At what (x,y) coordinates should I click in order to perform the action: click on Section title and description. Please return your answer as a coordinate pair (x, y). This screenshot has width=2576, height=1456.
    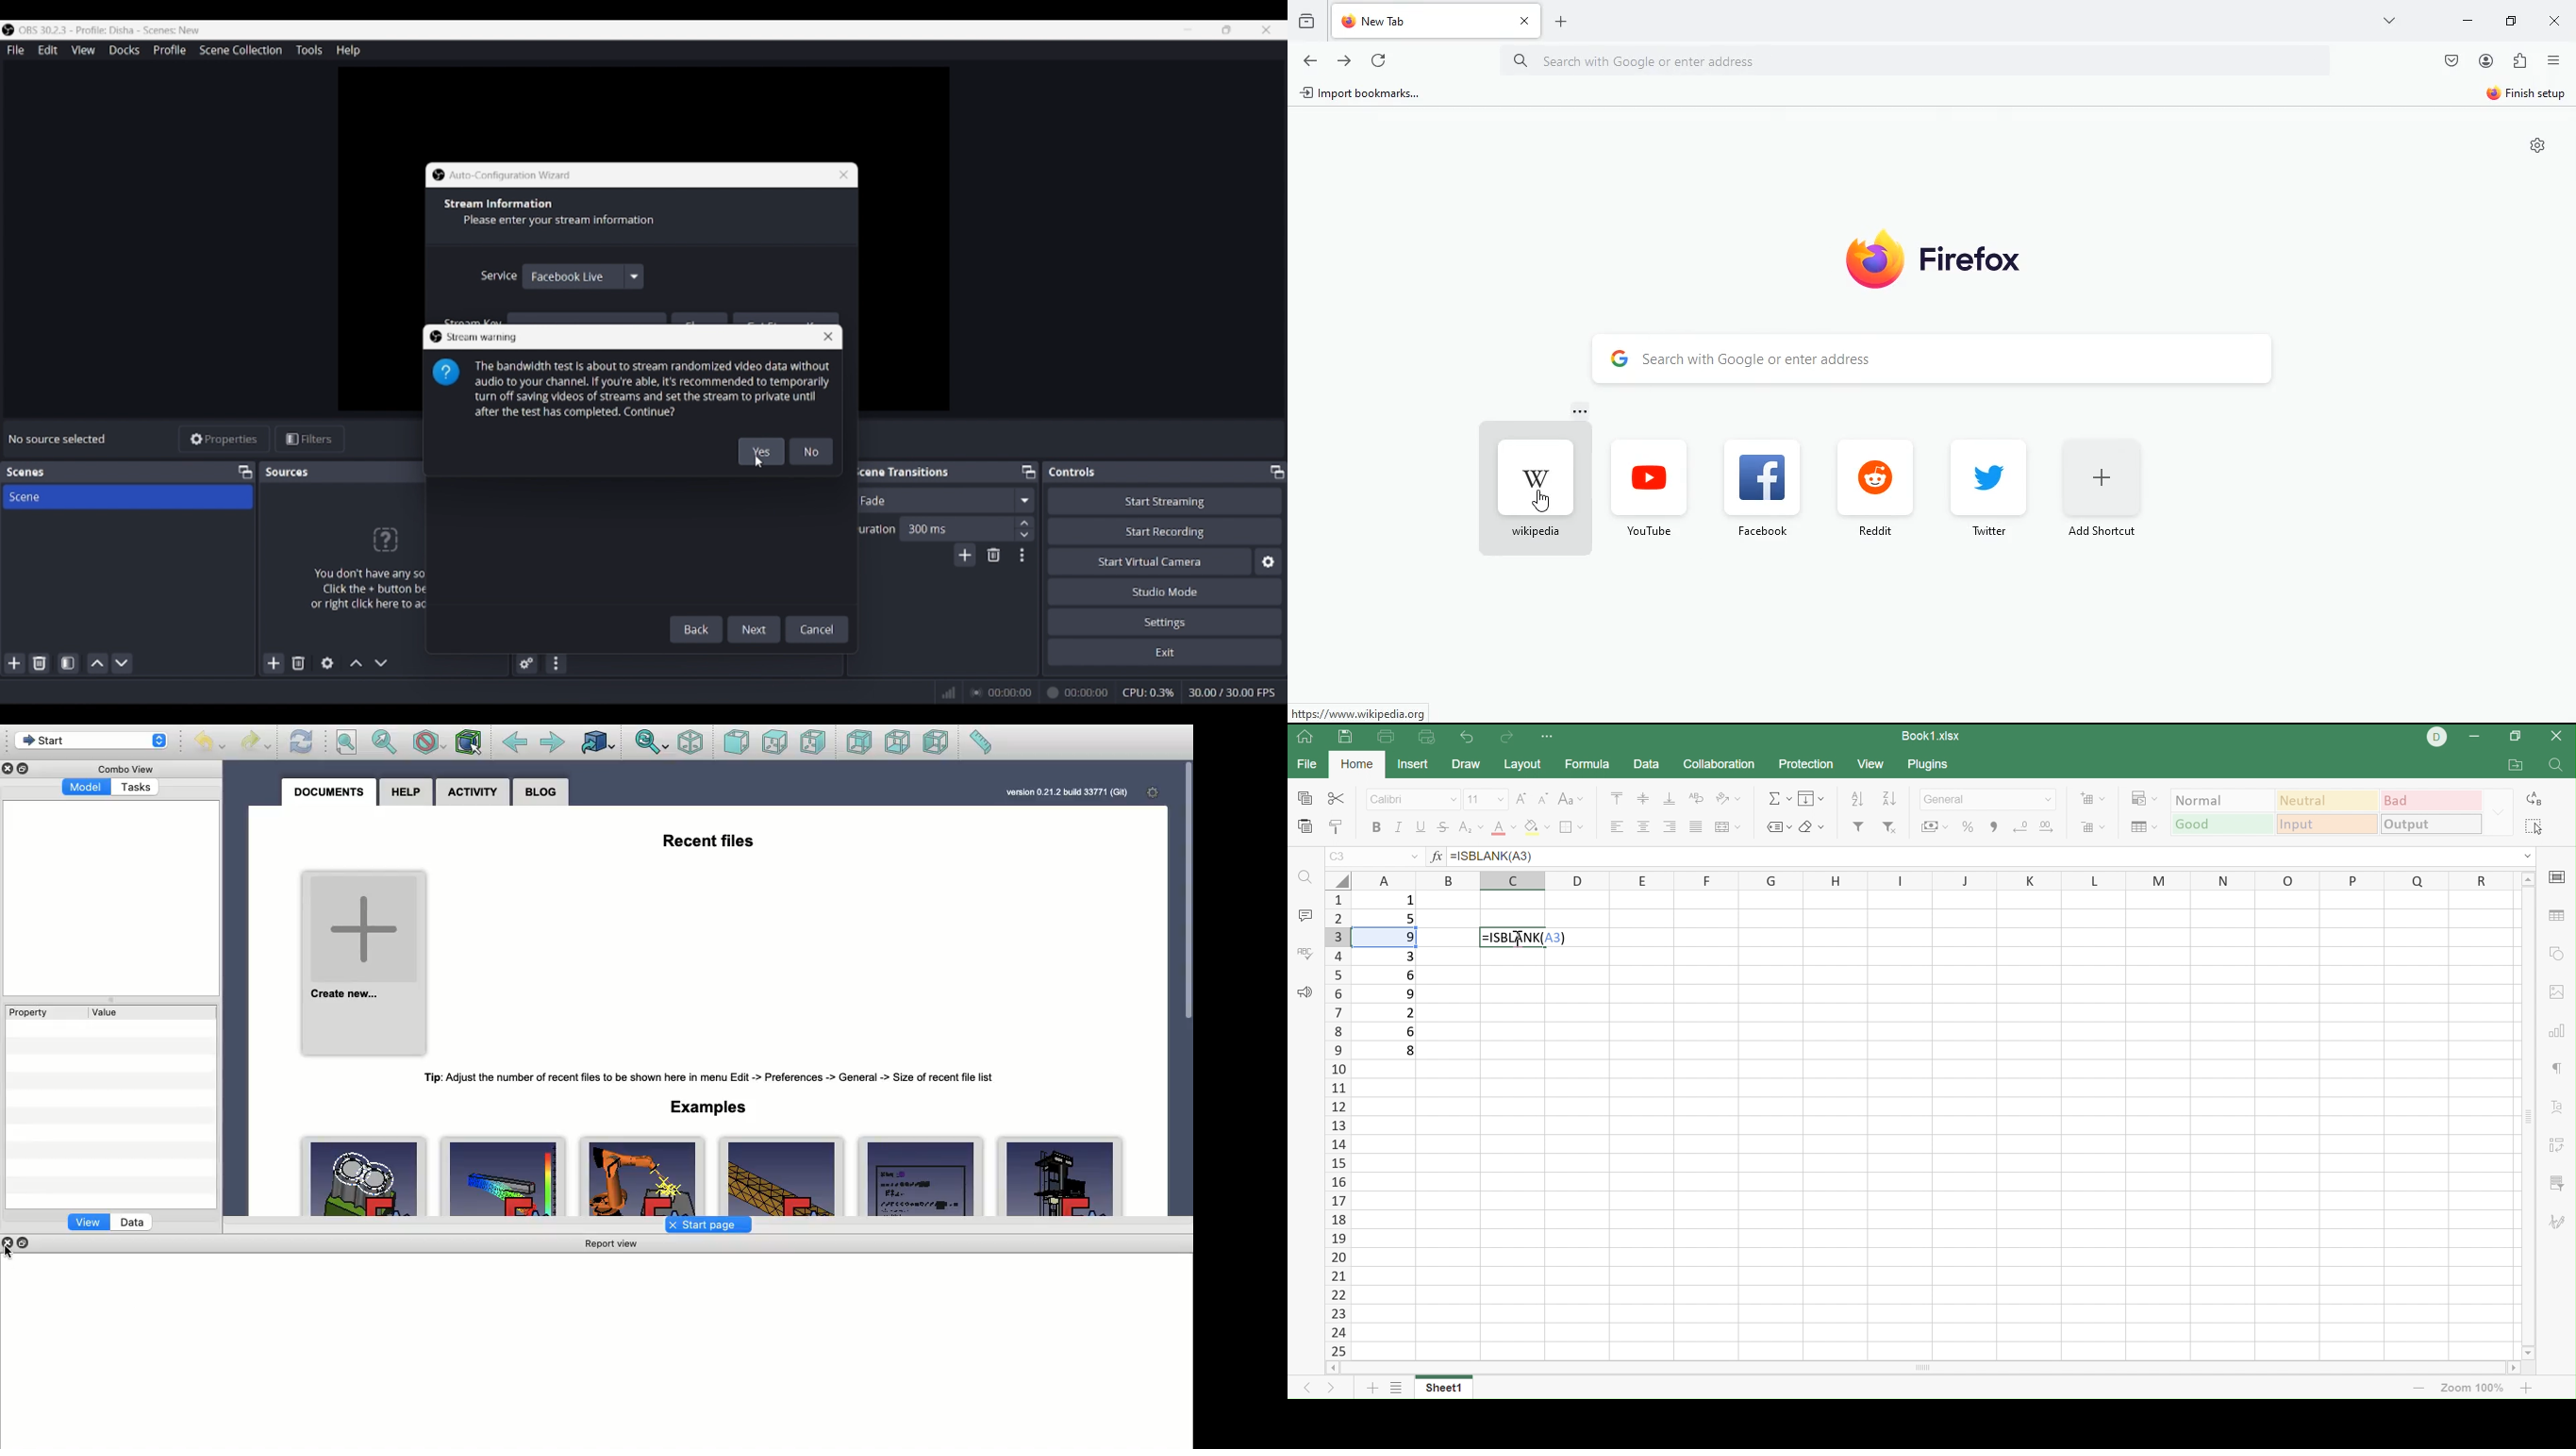
    Looking at the image, I should click on (555, 213).